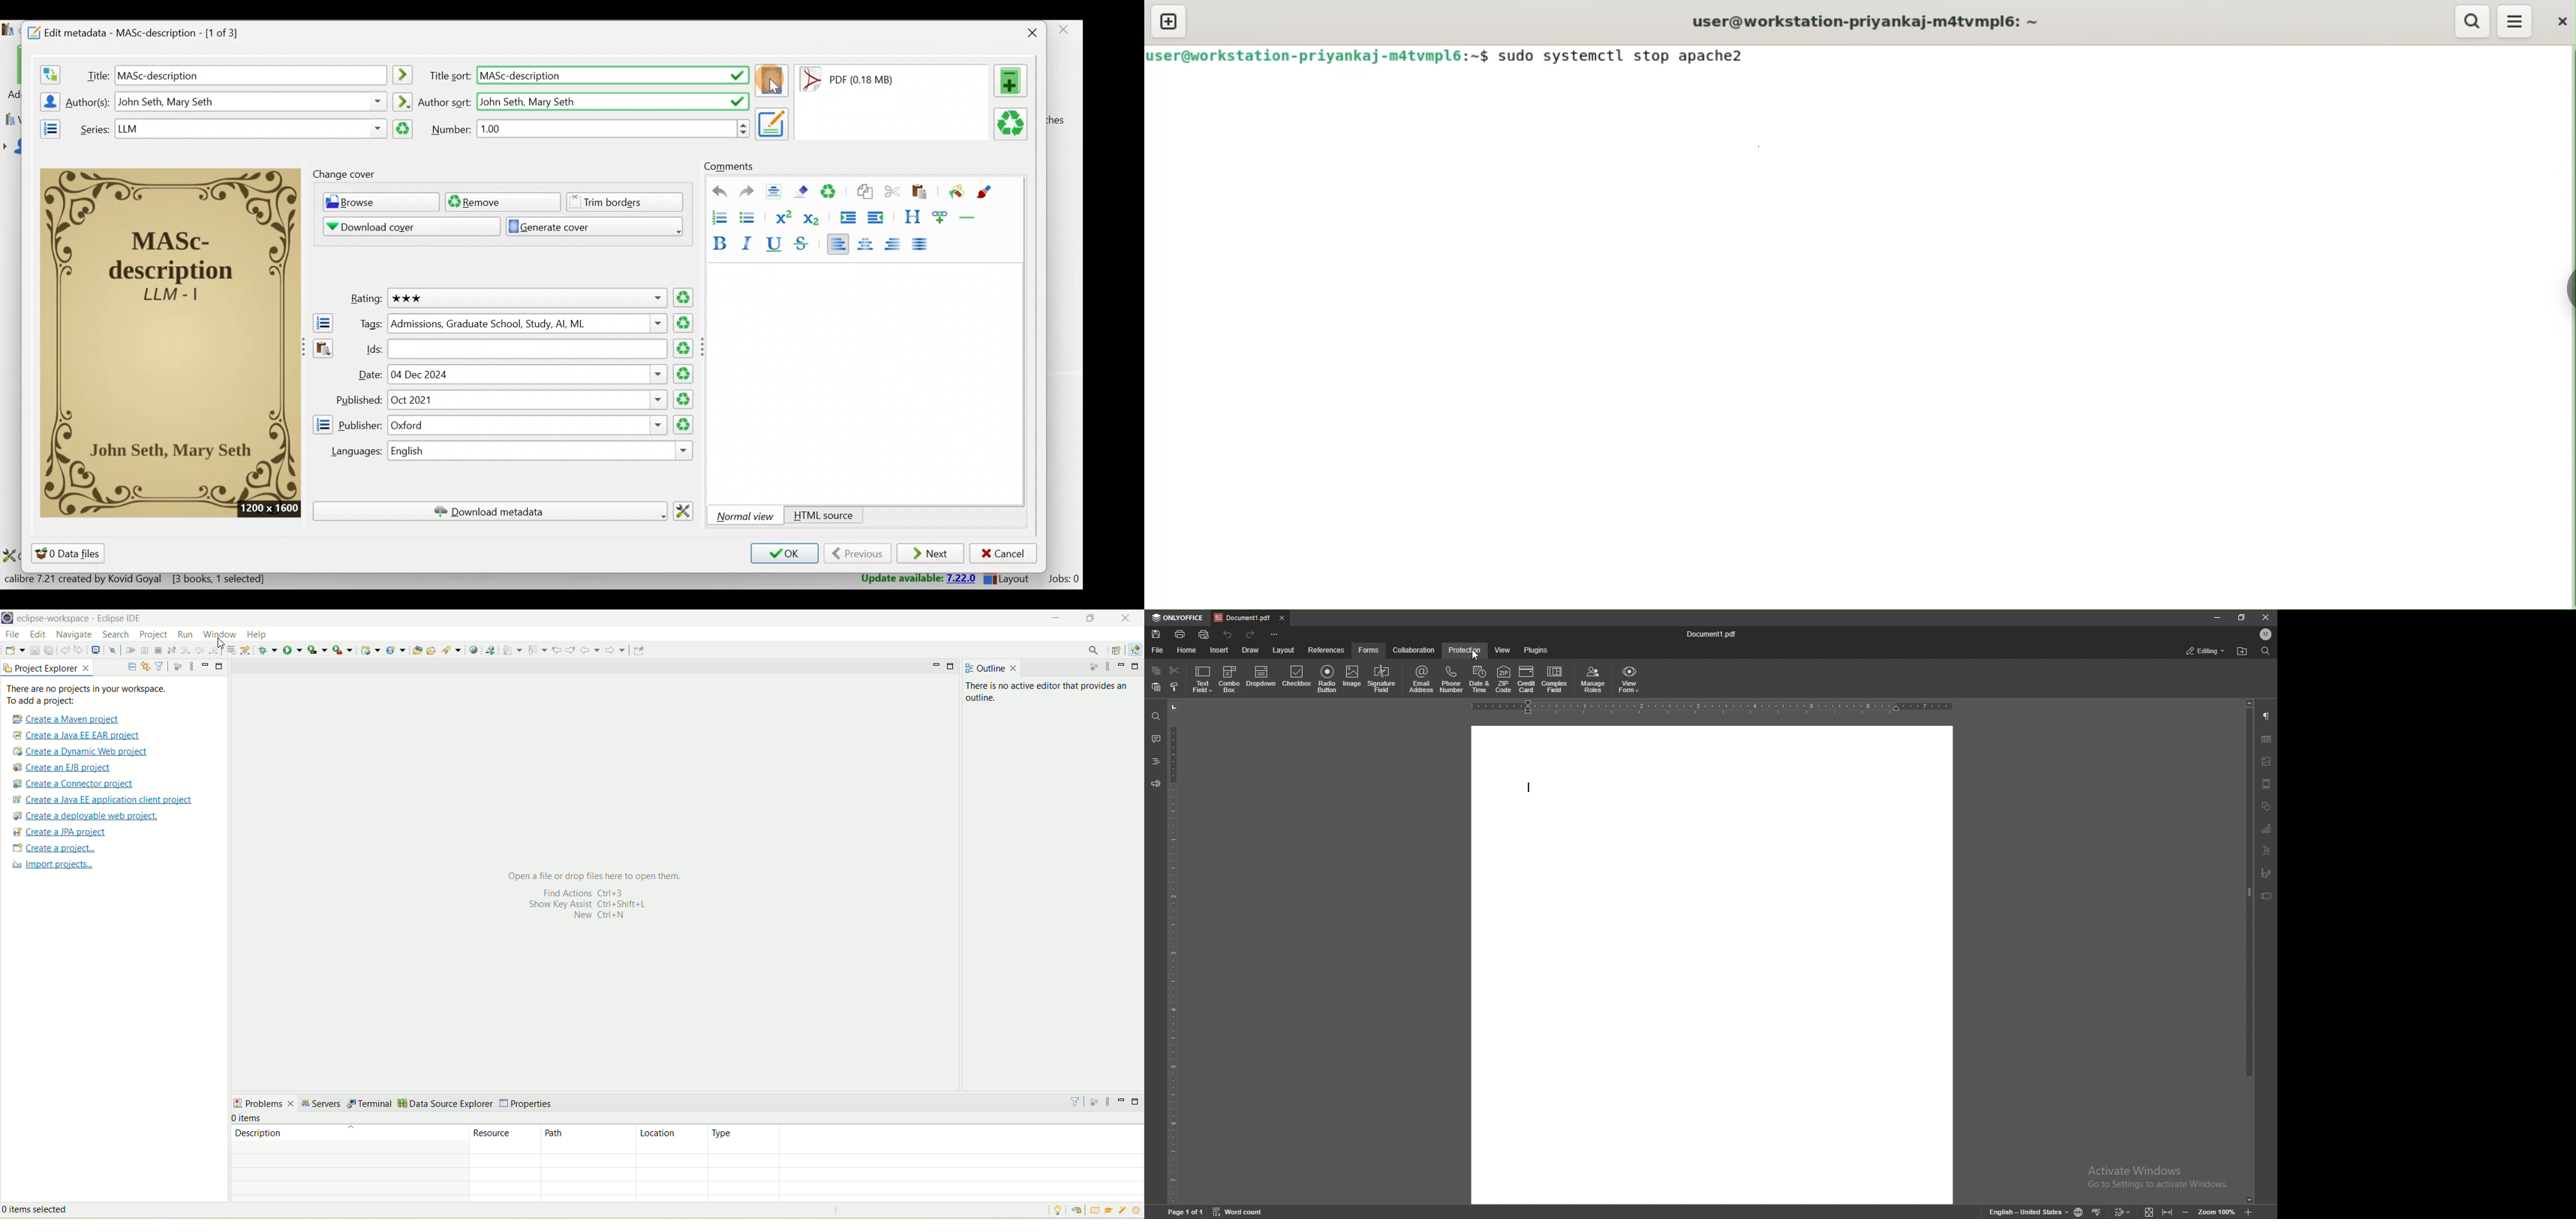  What do you see at coordinates (1010, 578) in the screenshot?
I see `Layouts` at bounding box center [1010, 578].